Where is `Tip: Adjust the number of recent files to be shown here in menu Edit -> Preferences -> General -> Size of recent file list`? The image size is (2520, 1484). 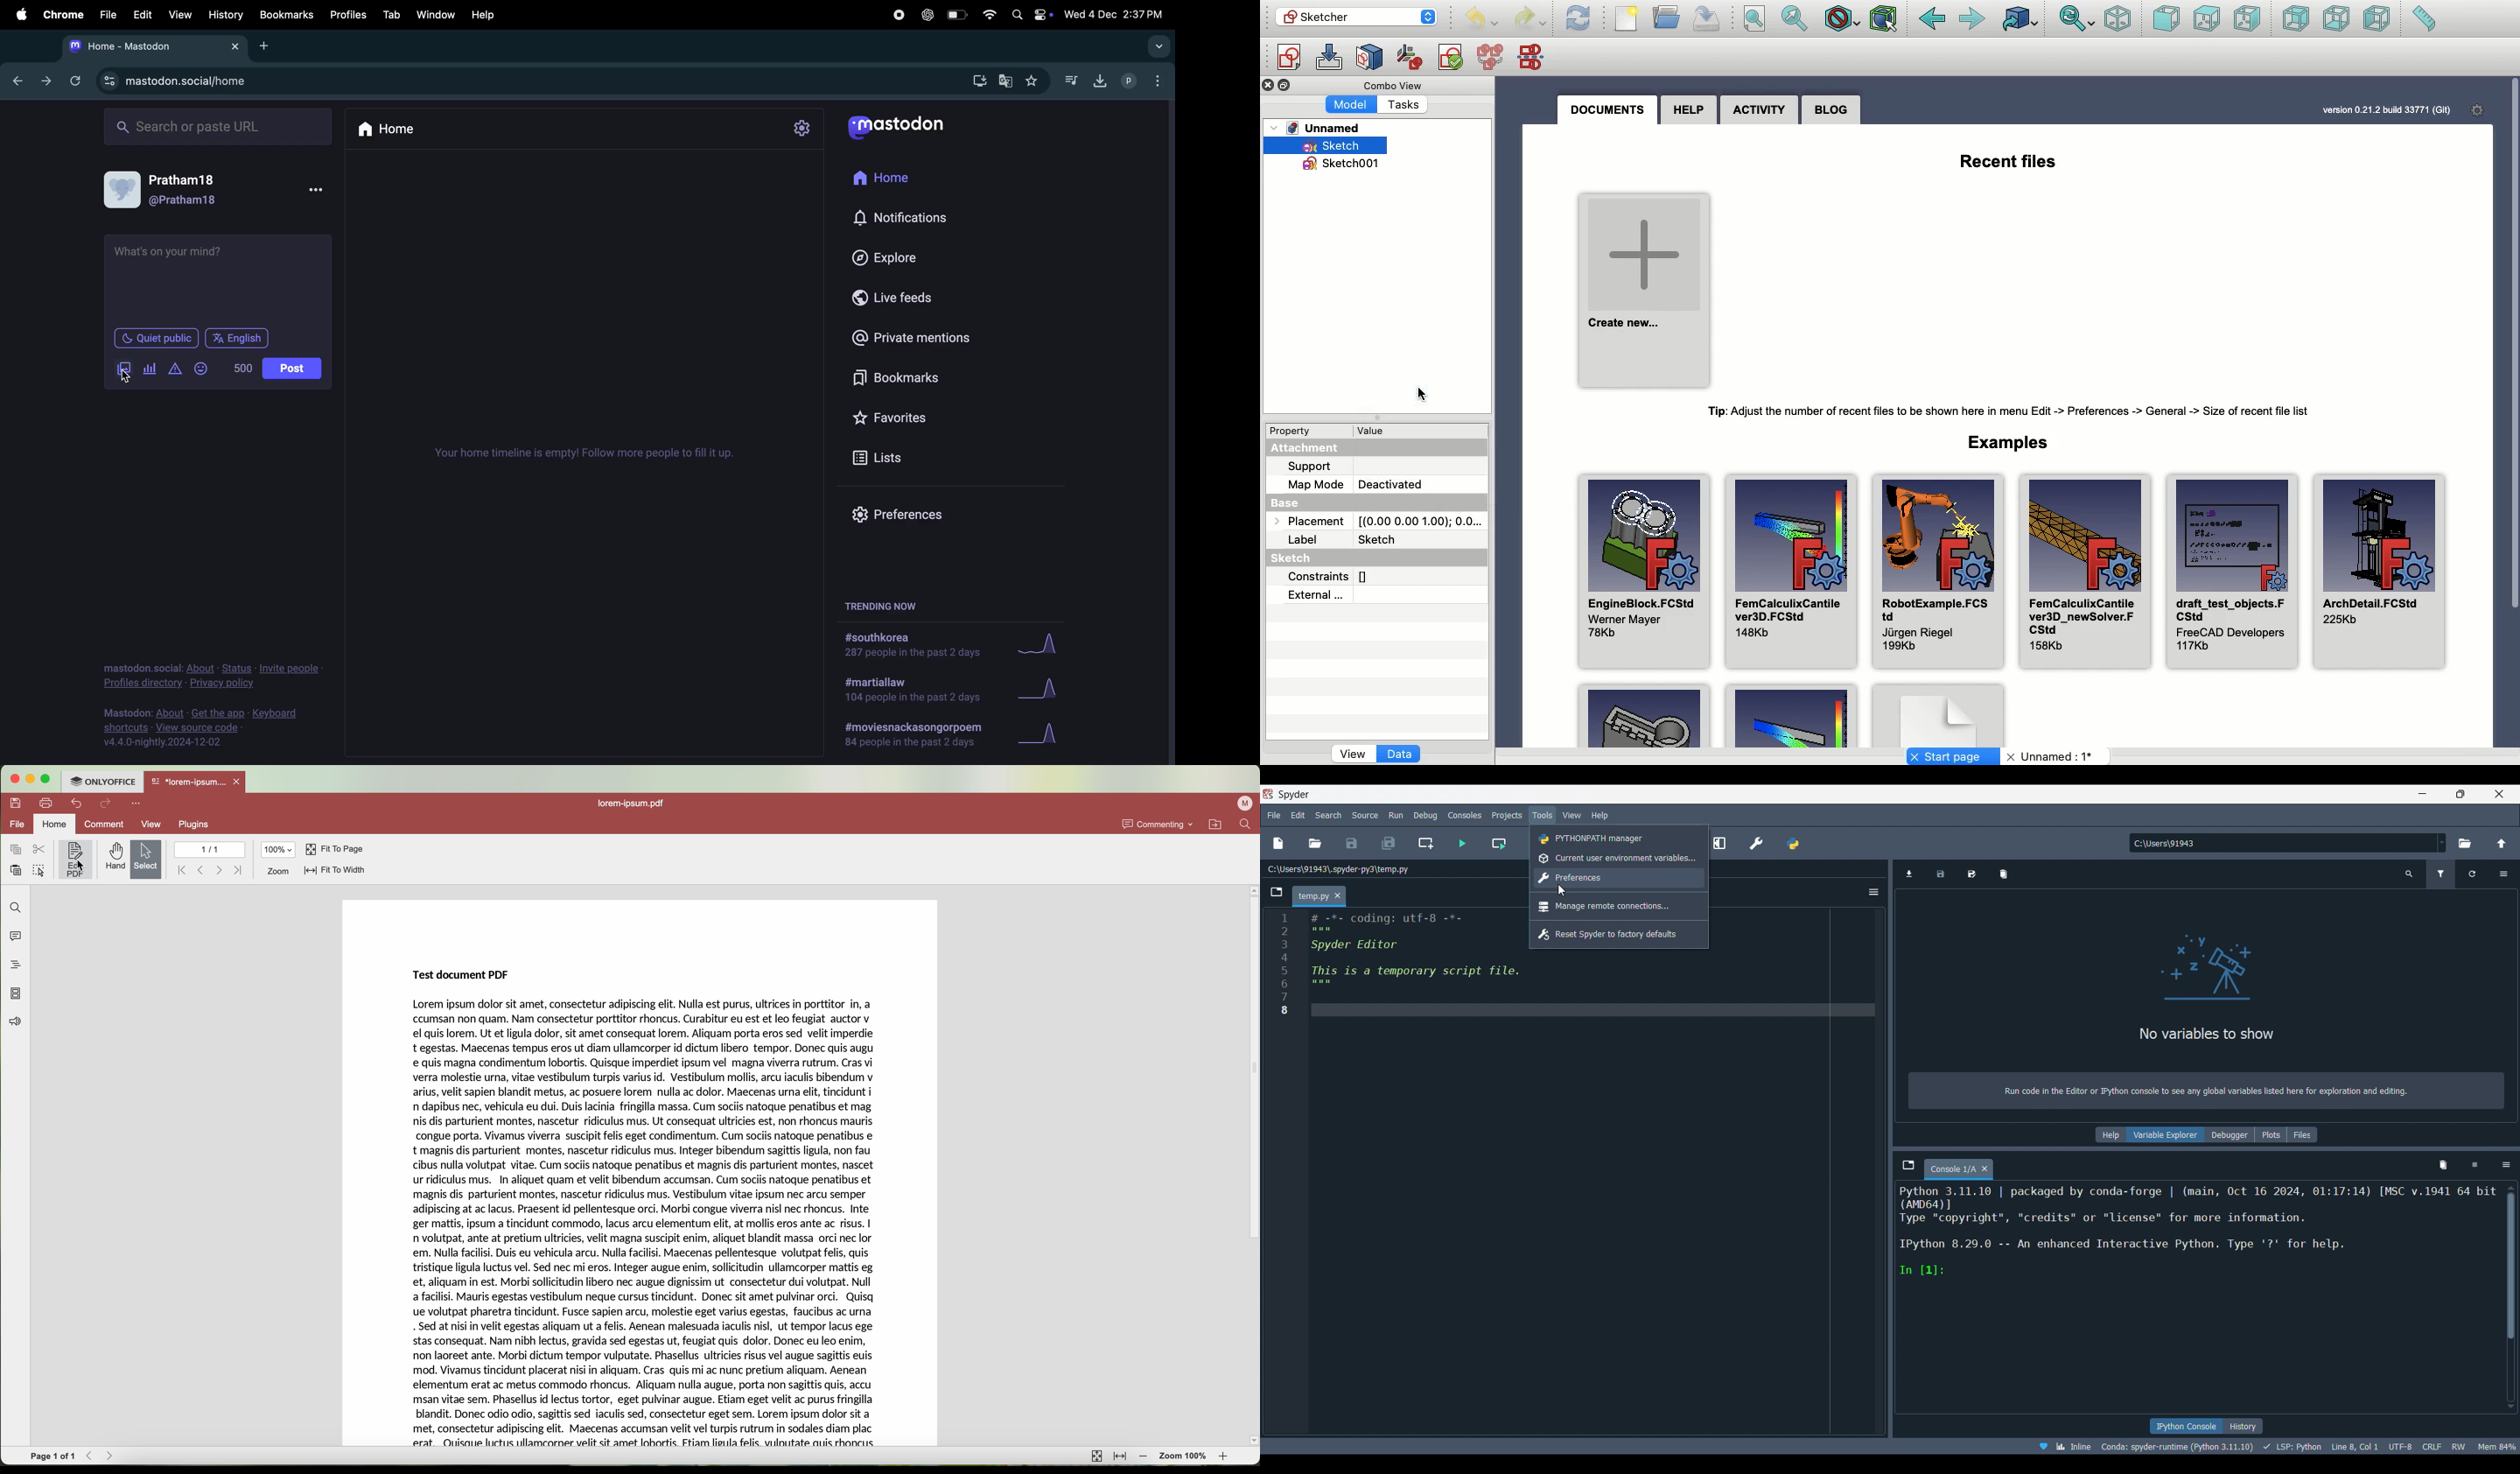 Tip: Adjust the number of recent files to be shown here in menu Edit -> Preferences -> General -> Size of recent file list is located at coordinates (2017, 411).